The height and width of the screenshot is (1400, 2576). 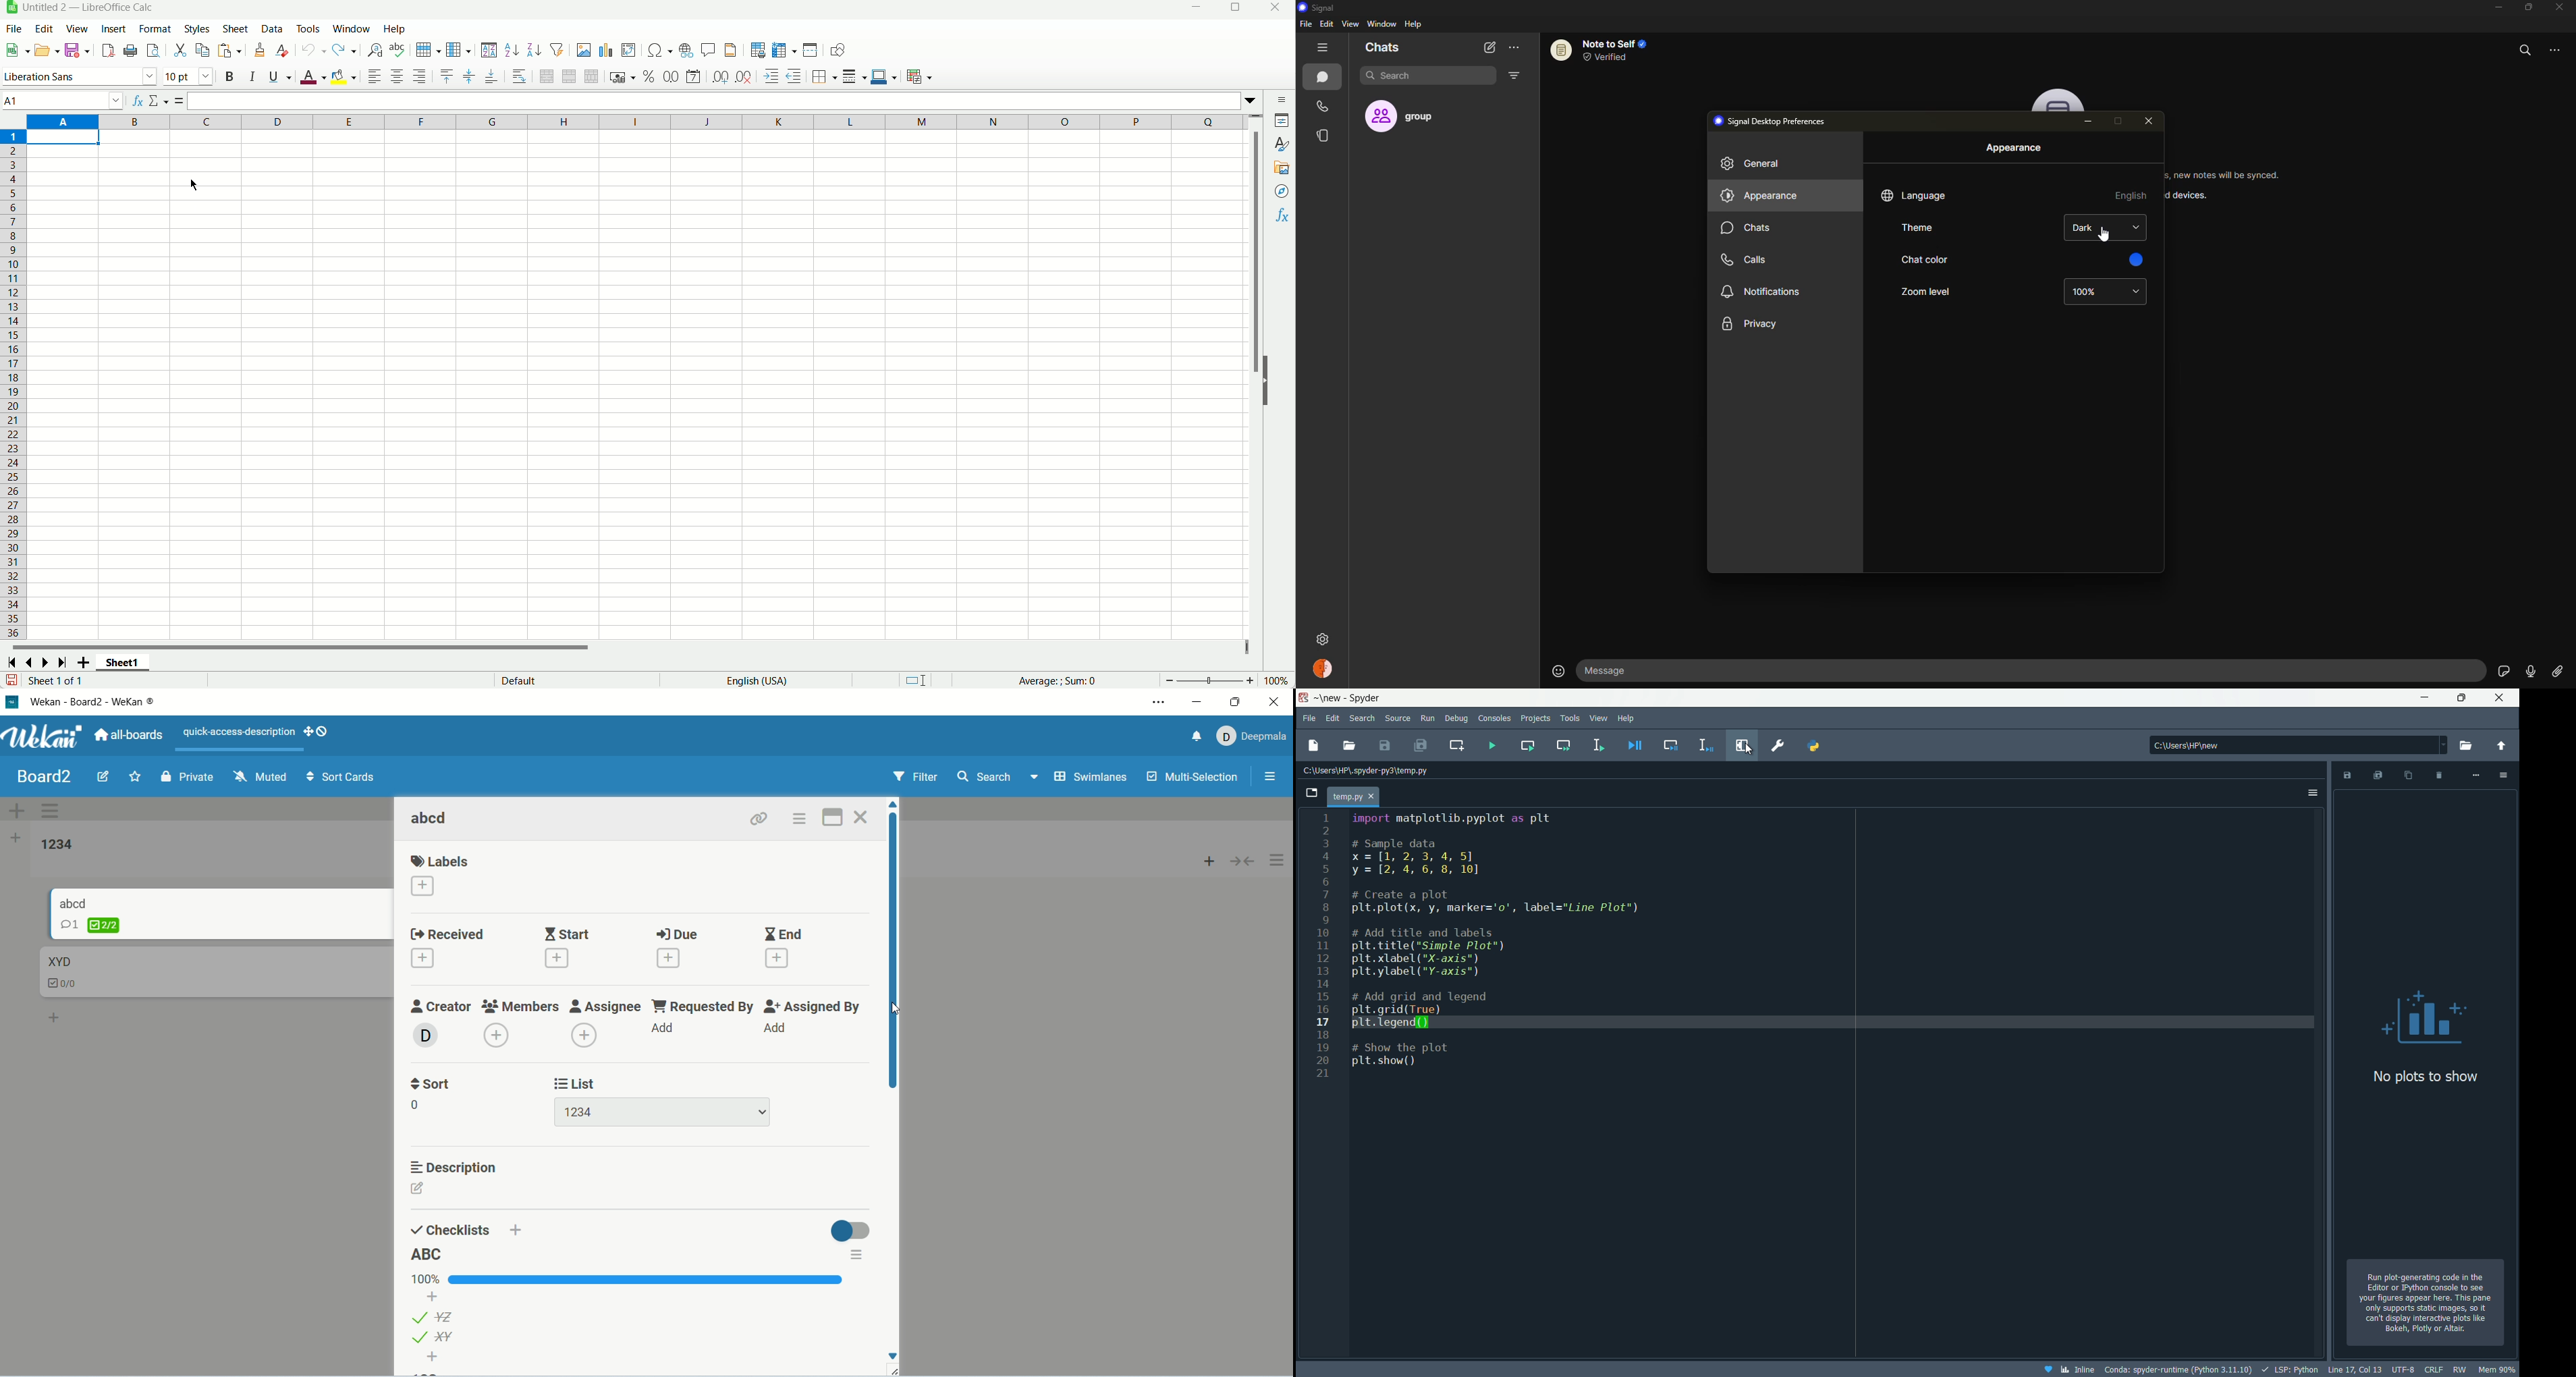 I want to click on Export as pdf, so click(x=108, y=50).